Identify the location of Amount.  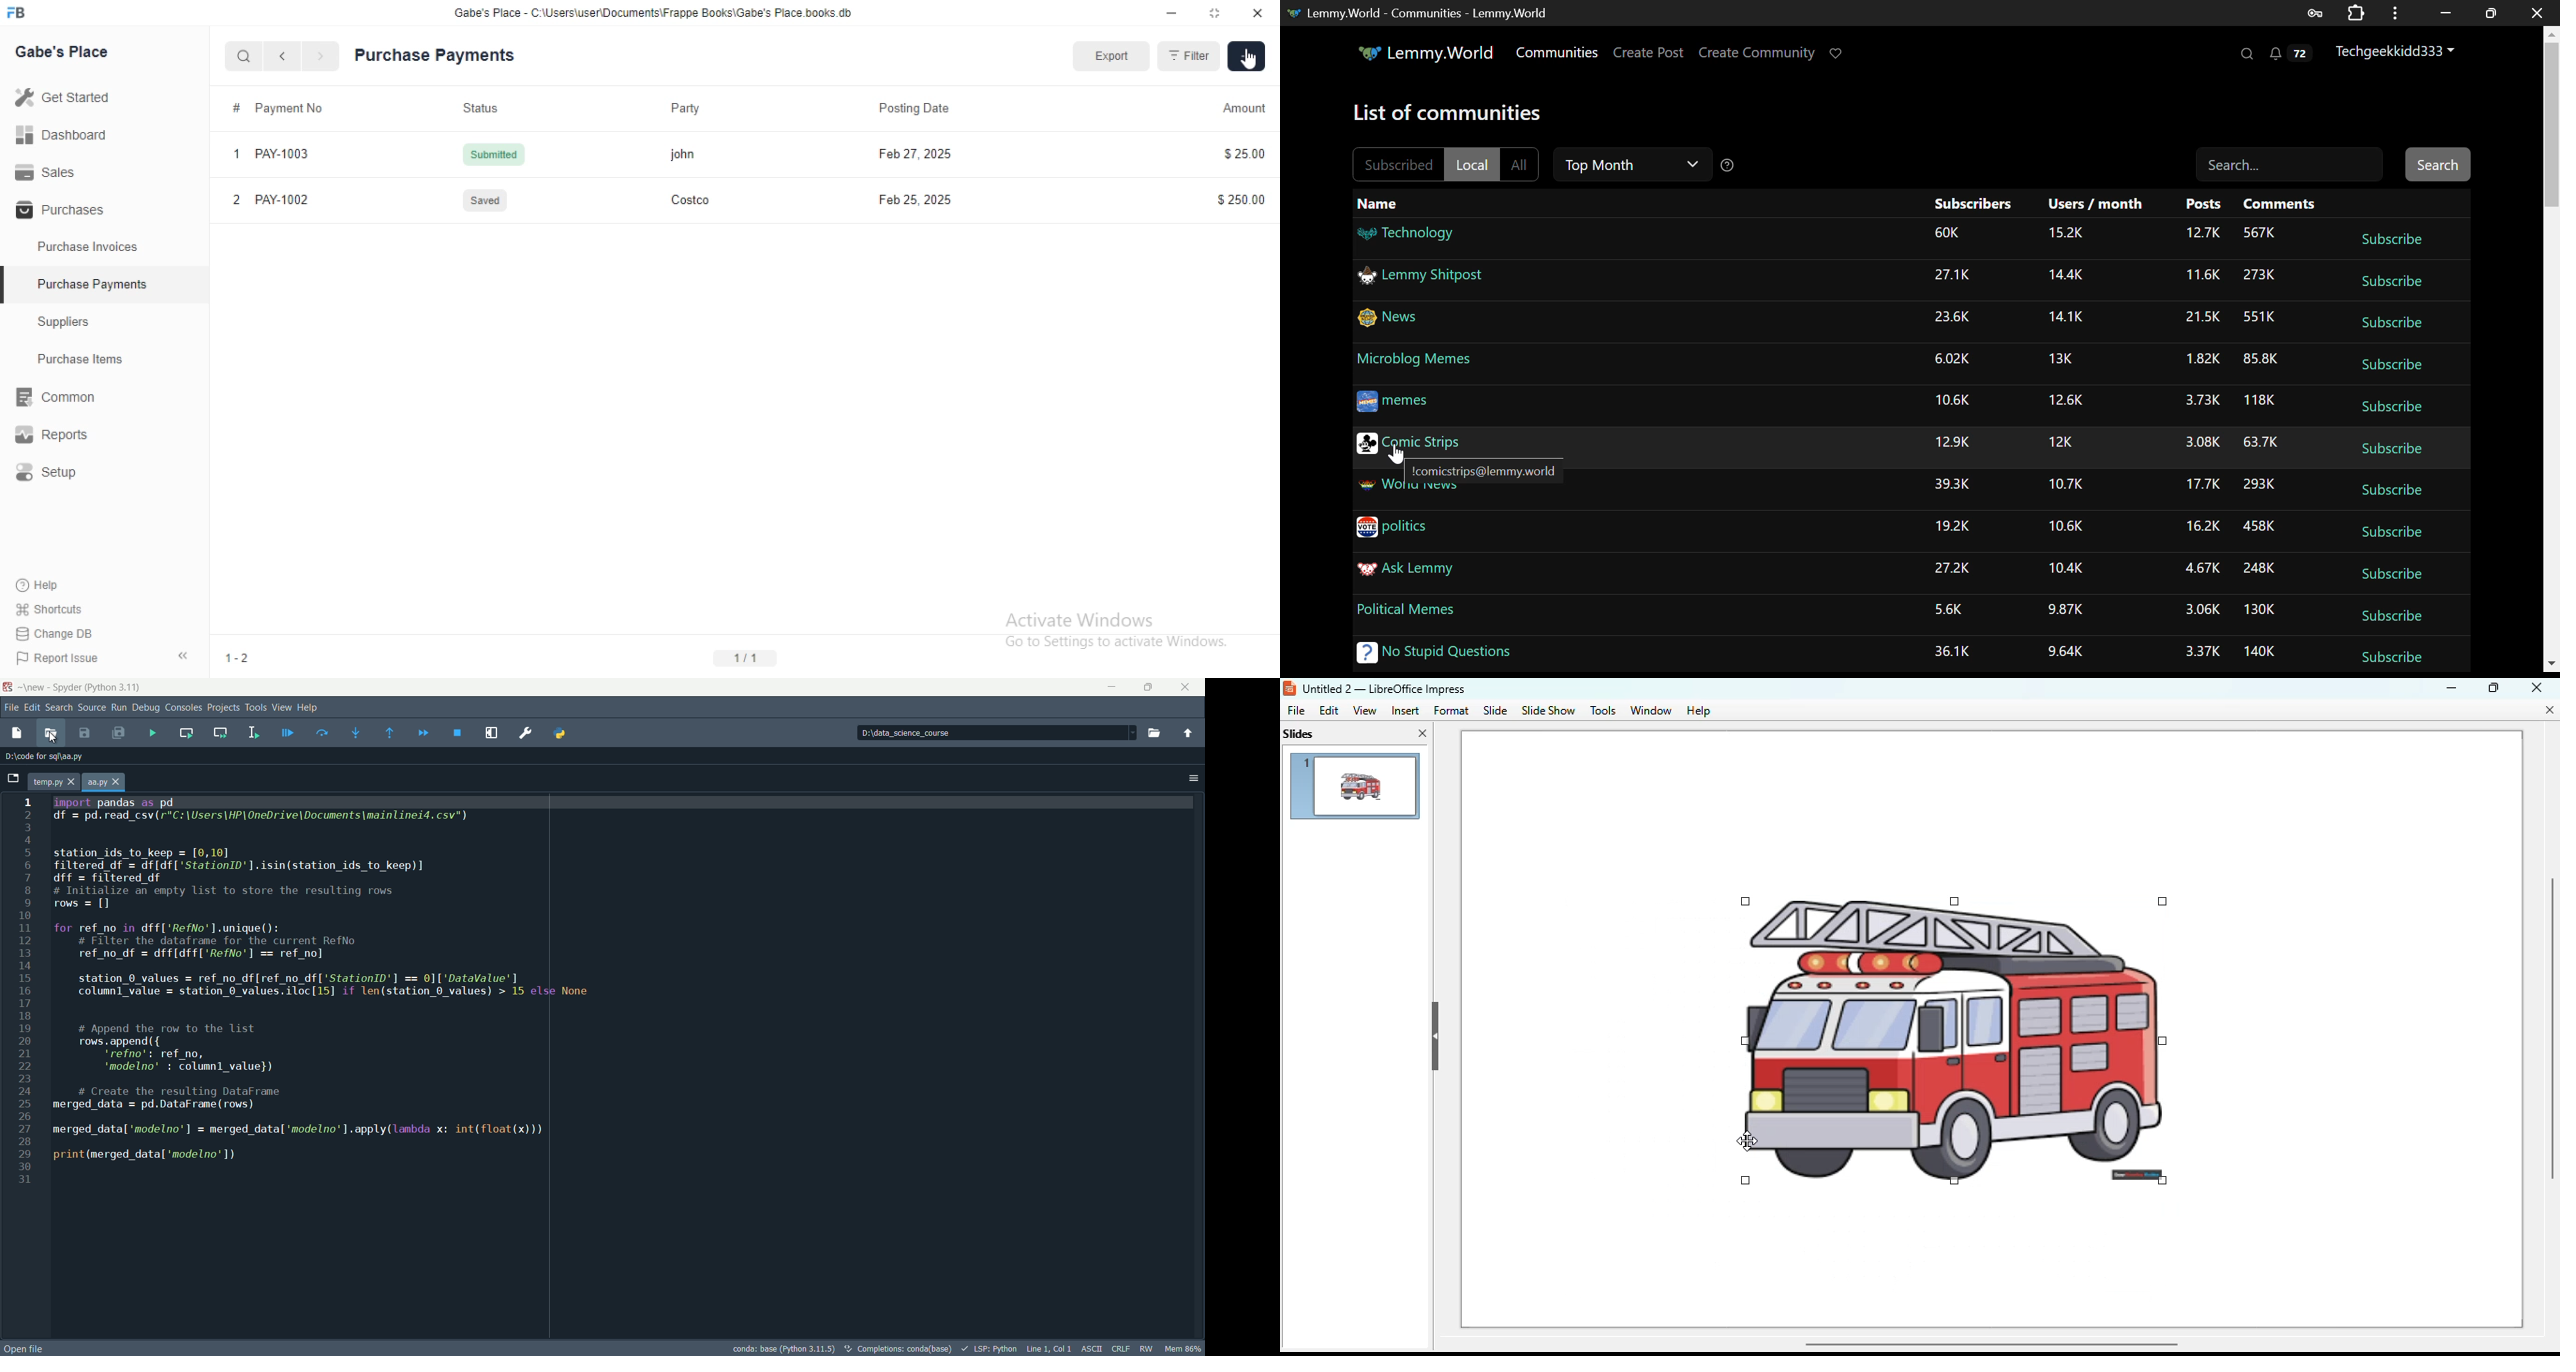
(2197, 315).